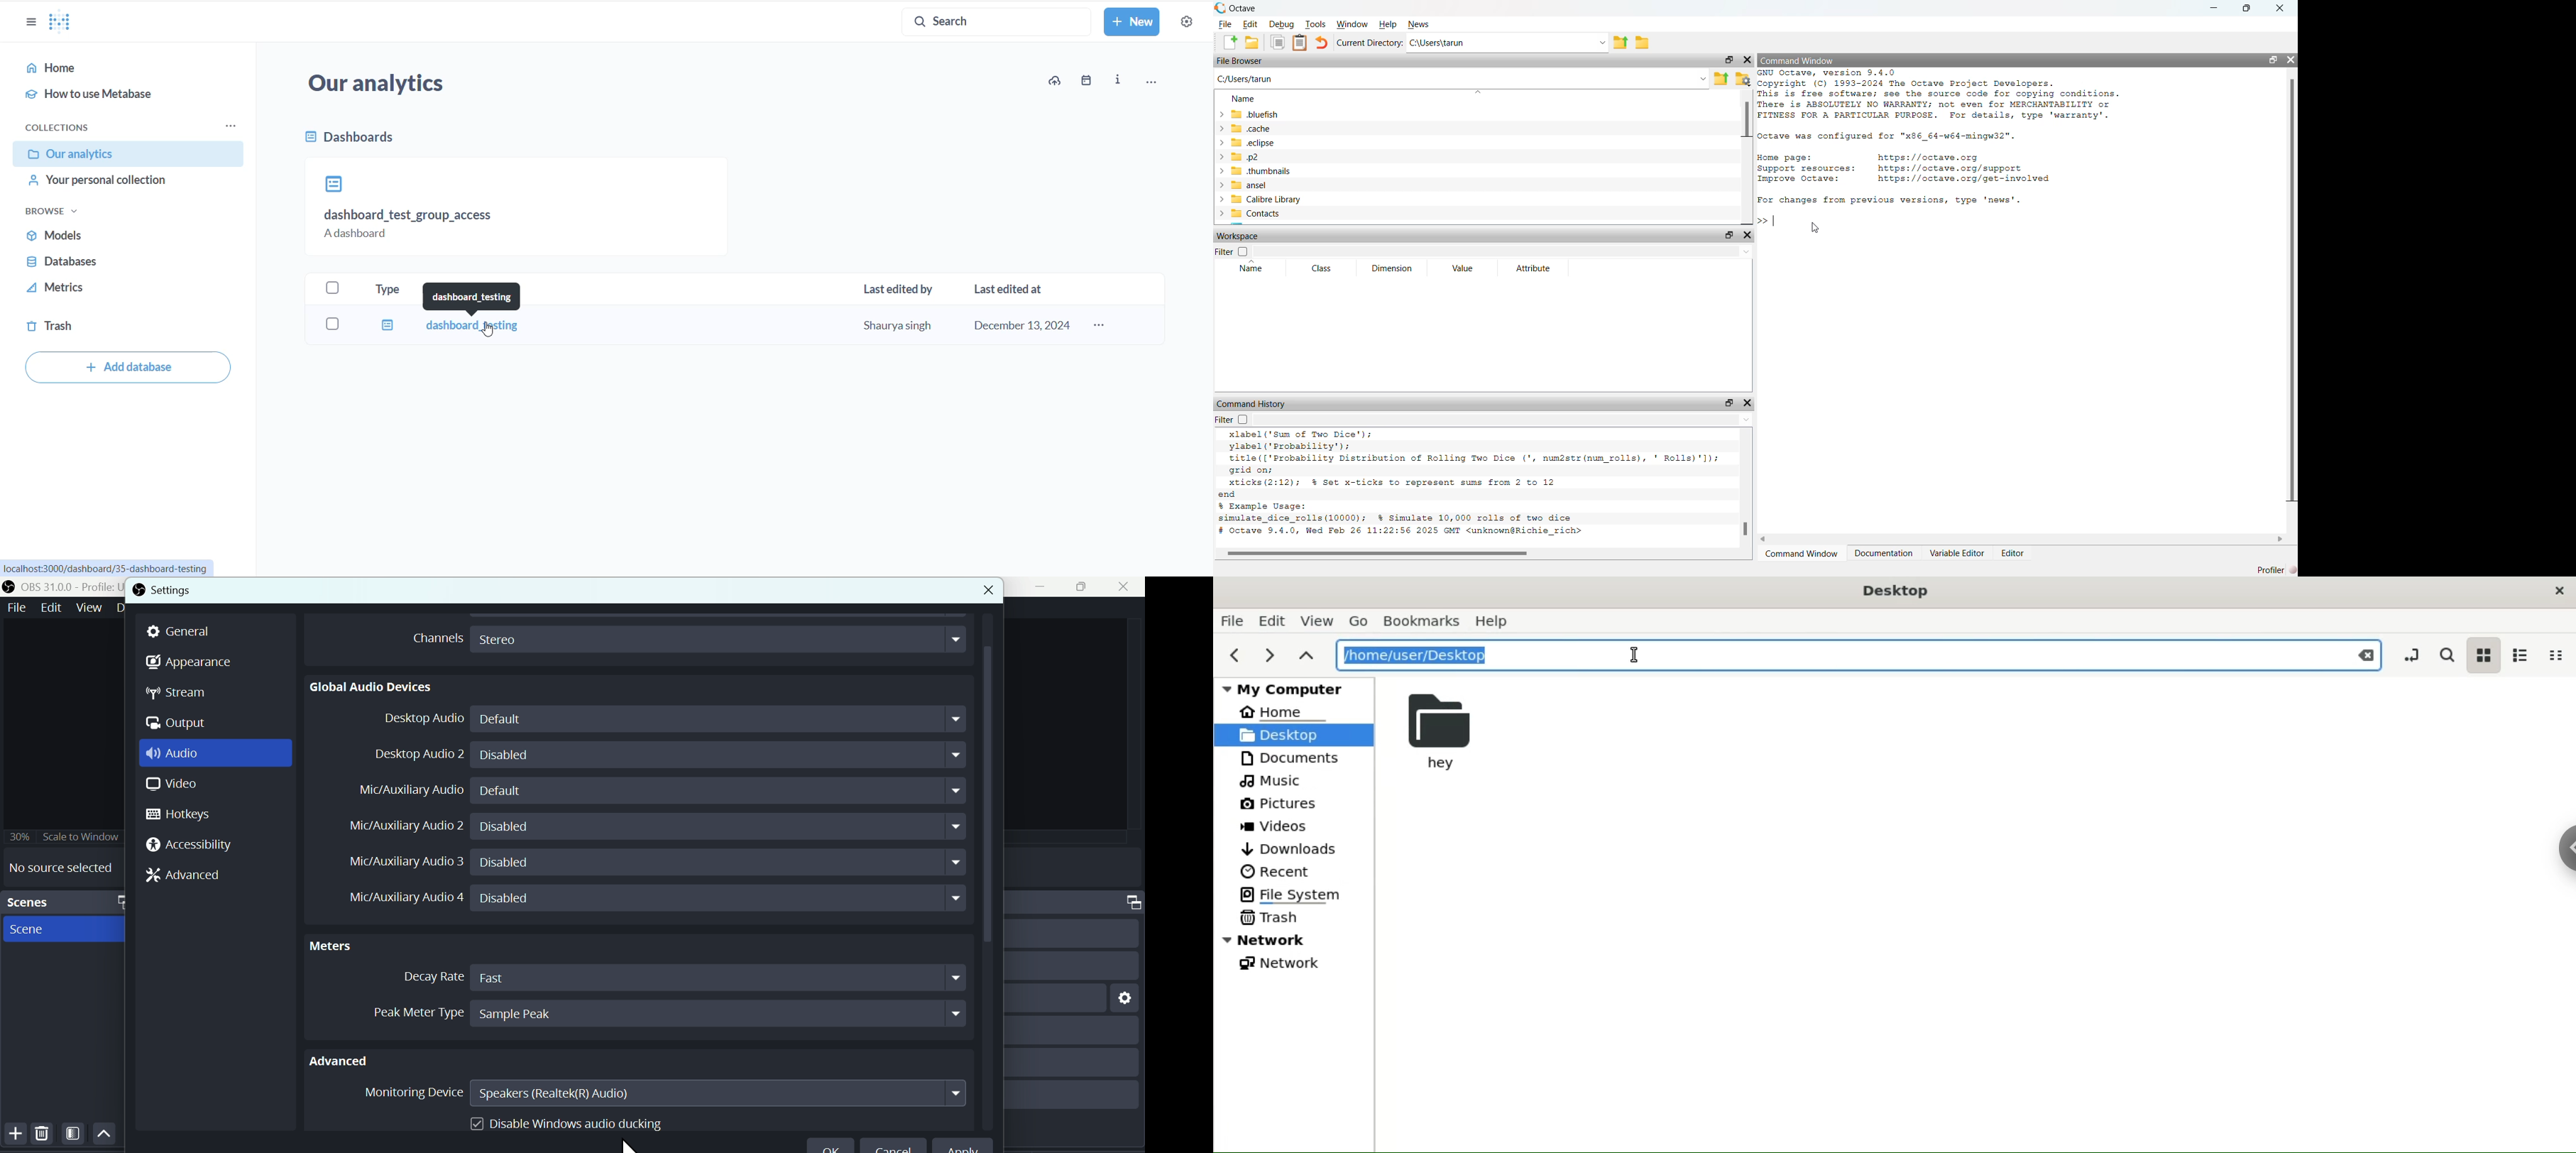  Describe the element at coordinates (121, 96) in the screenshot. I see `how to use metabase ` at that location.